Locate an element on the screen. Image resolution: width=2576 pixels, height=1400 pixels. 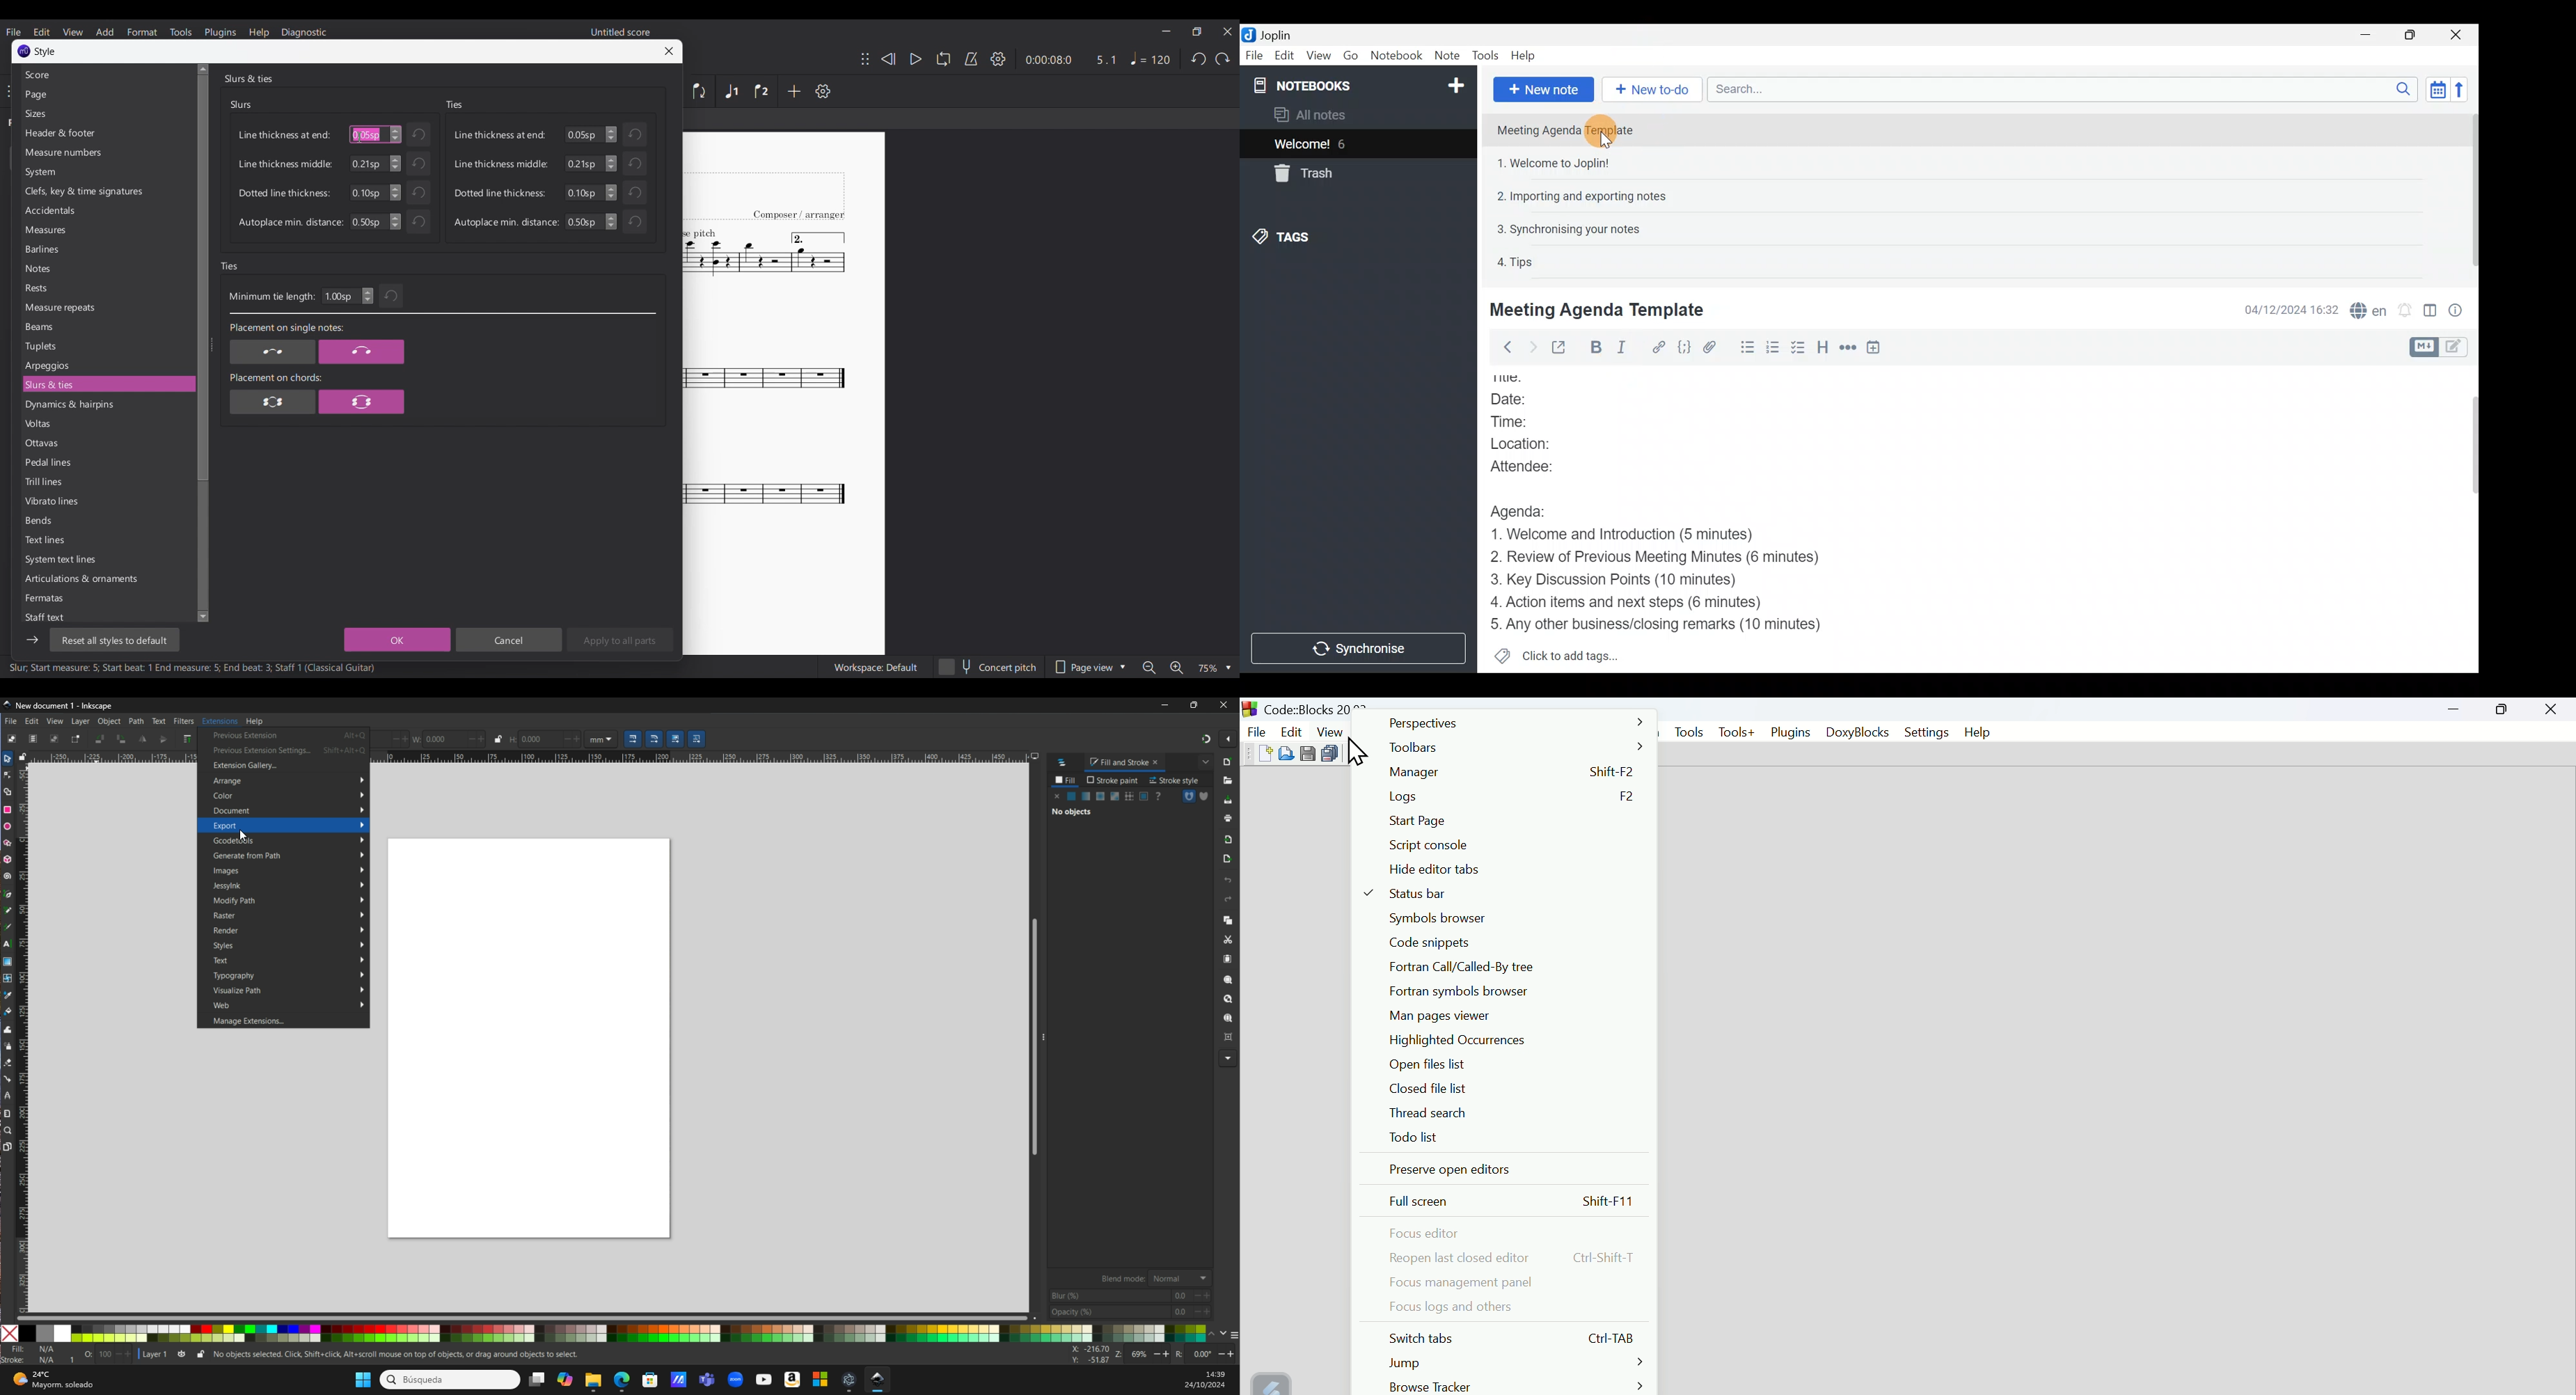
Plugins menu is located at coordinates (221, 32).